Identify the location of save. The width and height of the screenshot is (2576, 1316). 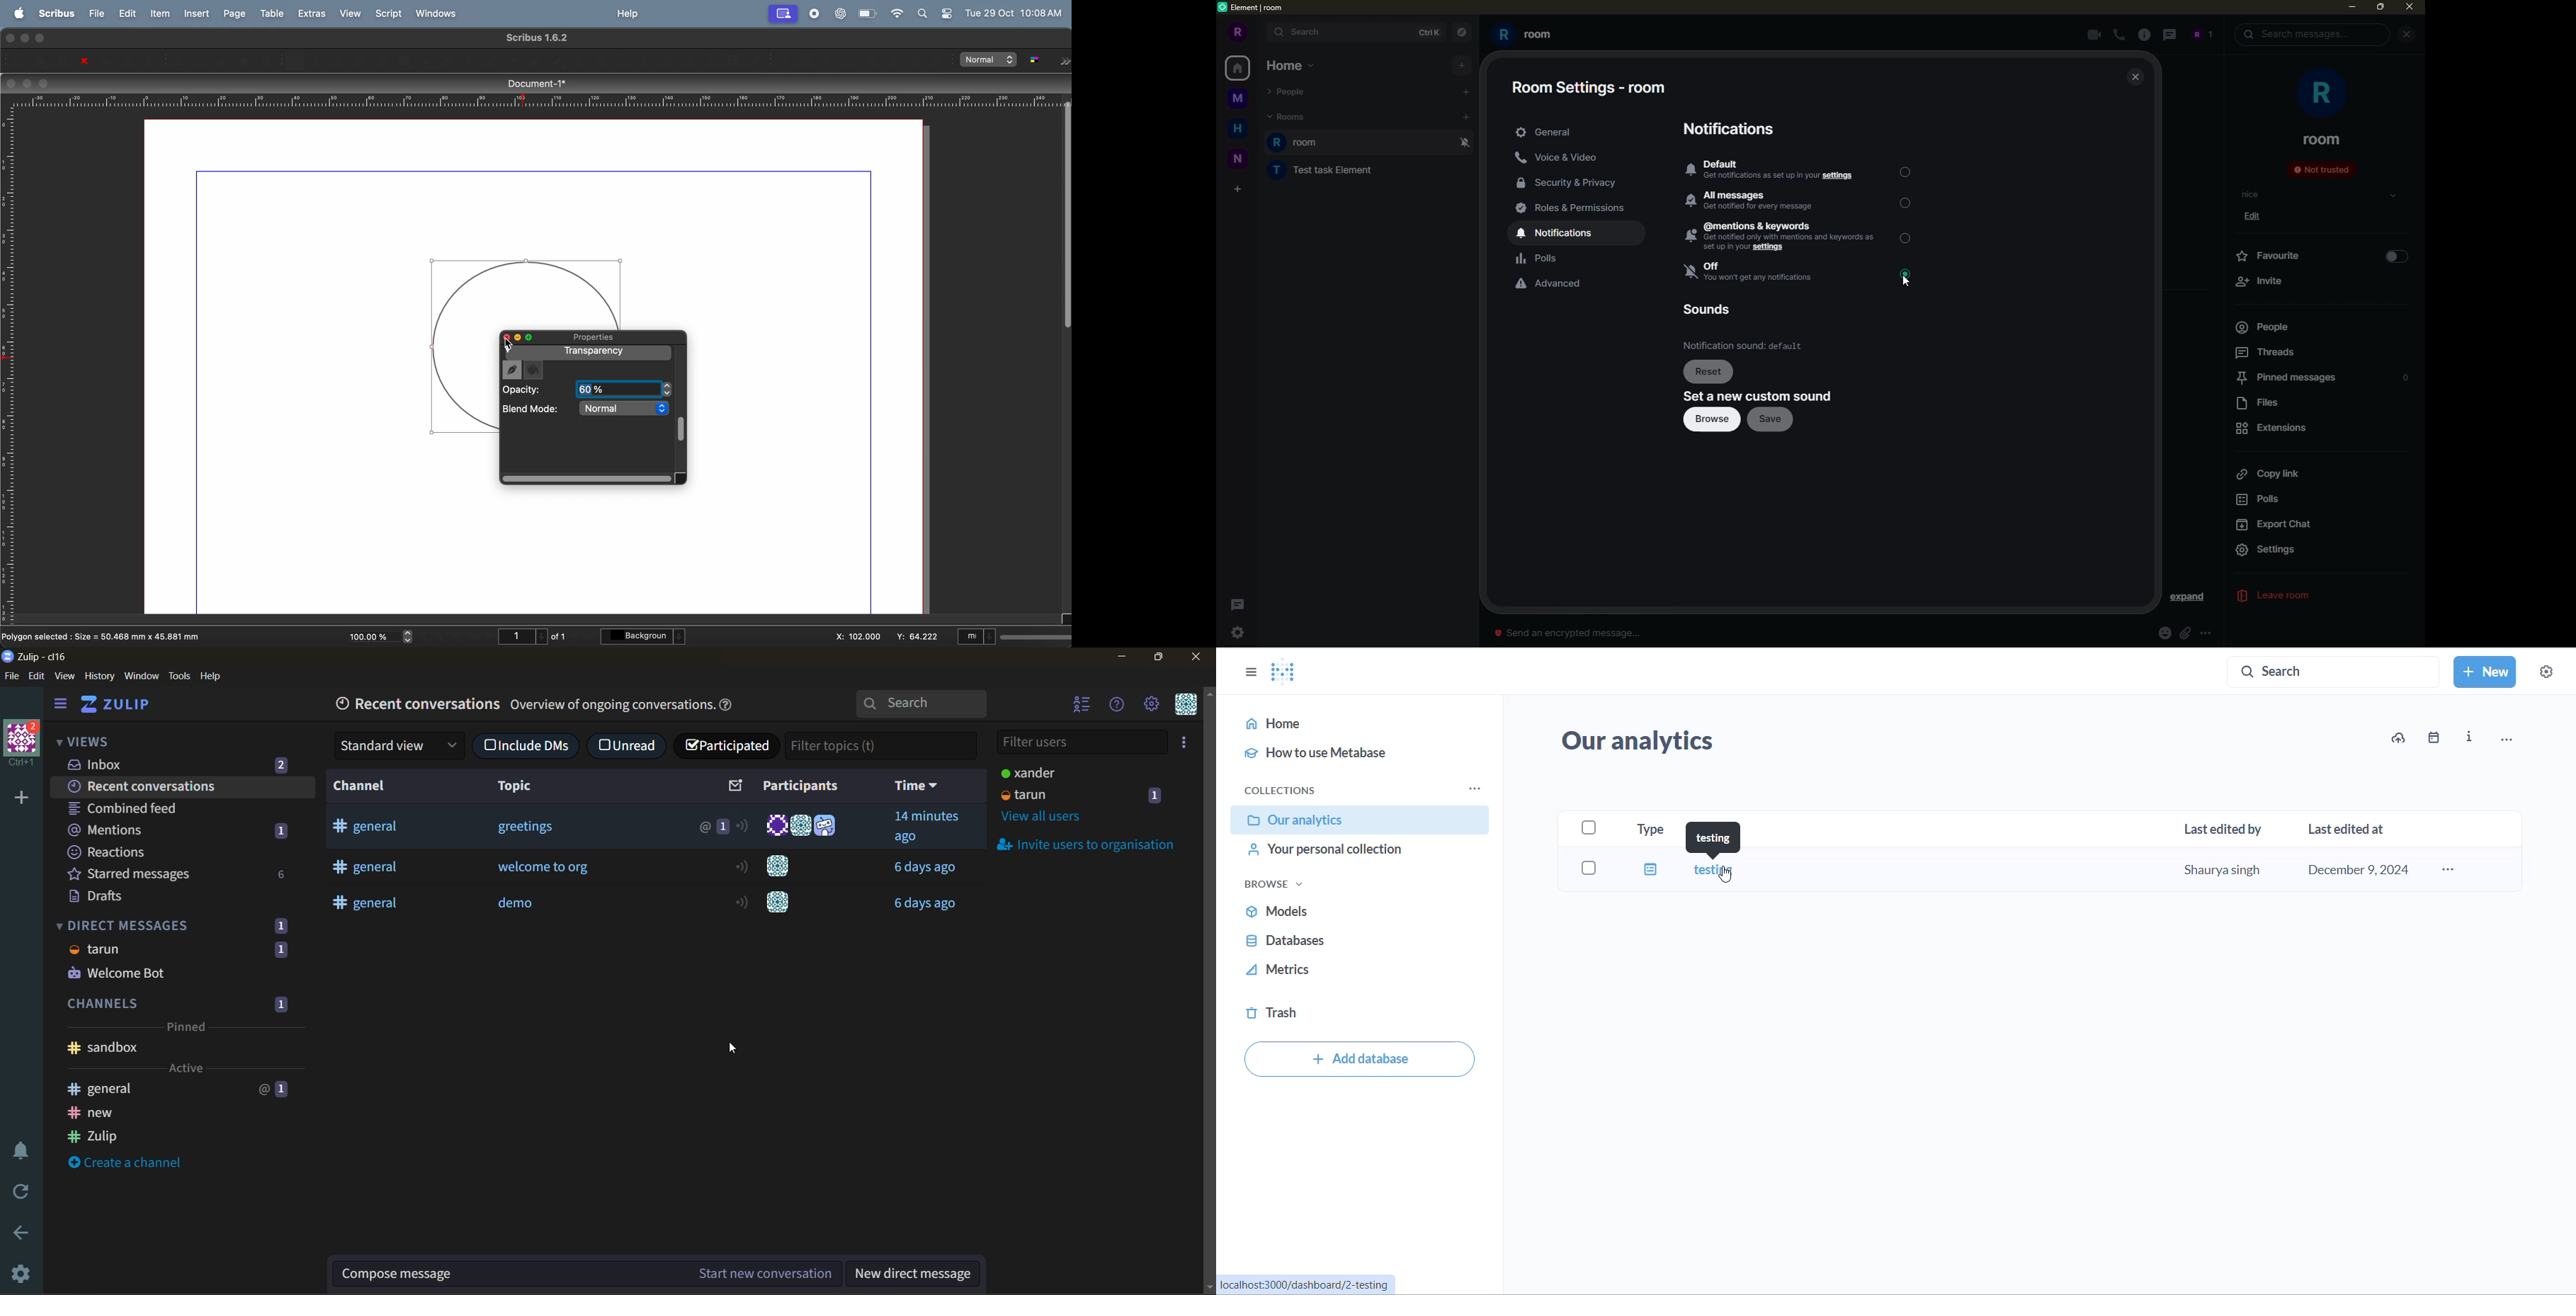
(1772, 419).